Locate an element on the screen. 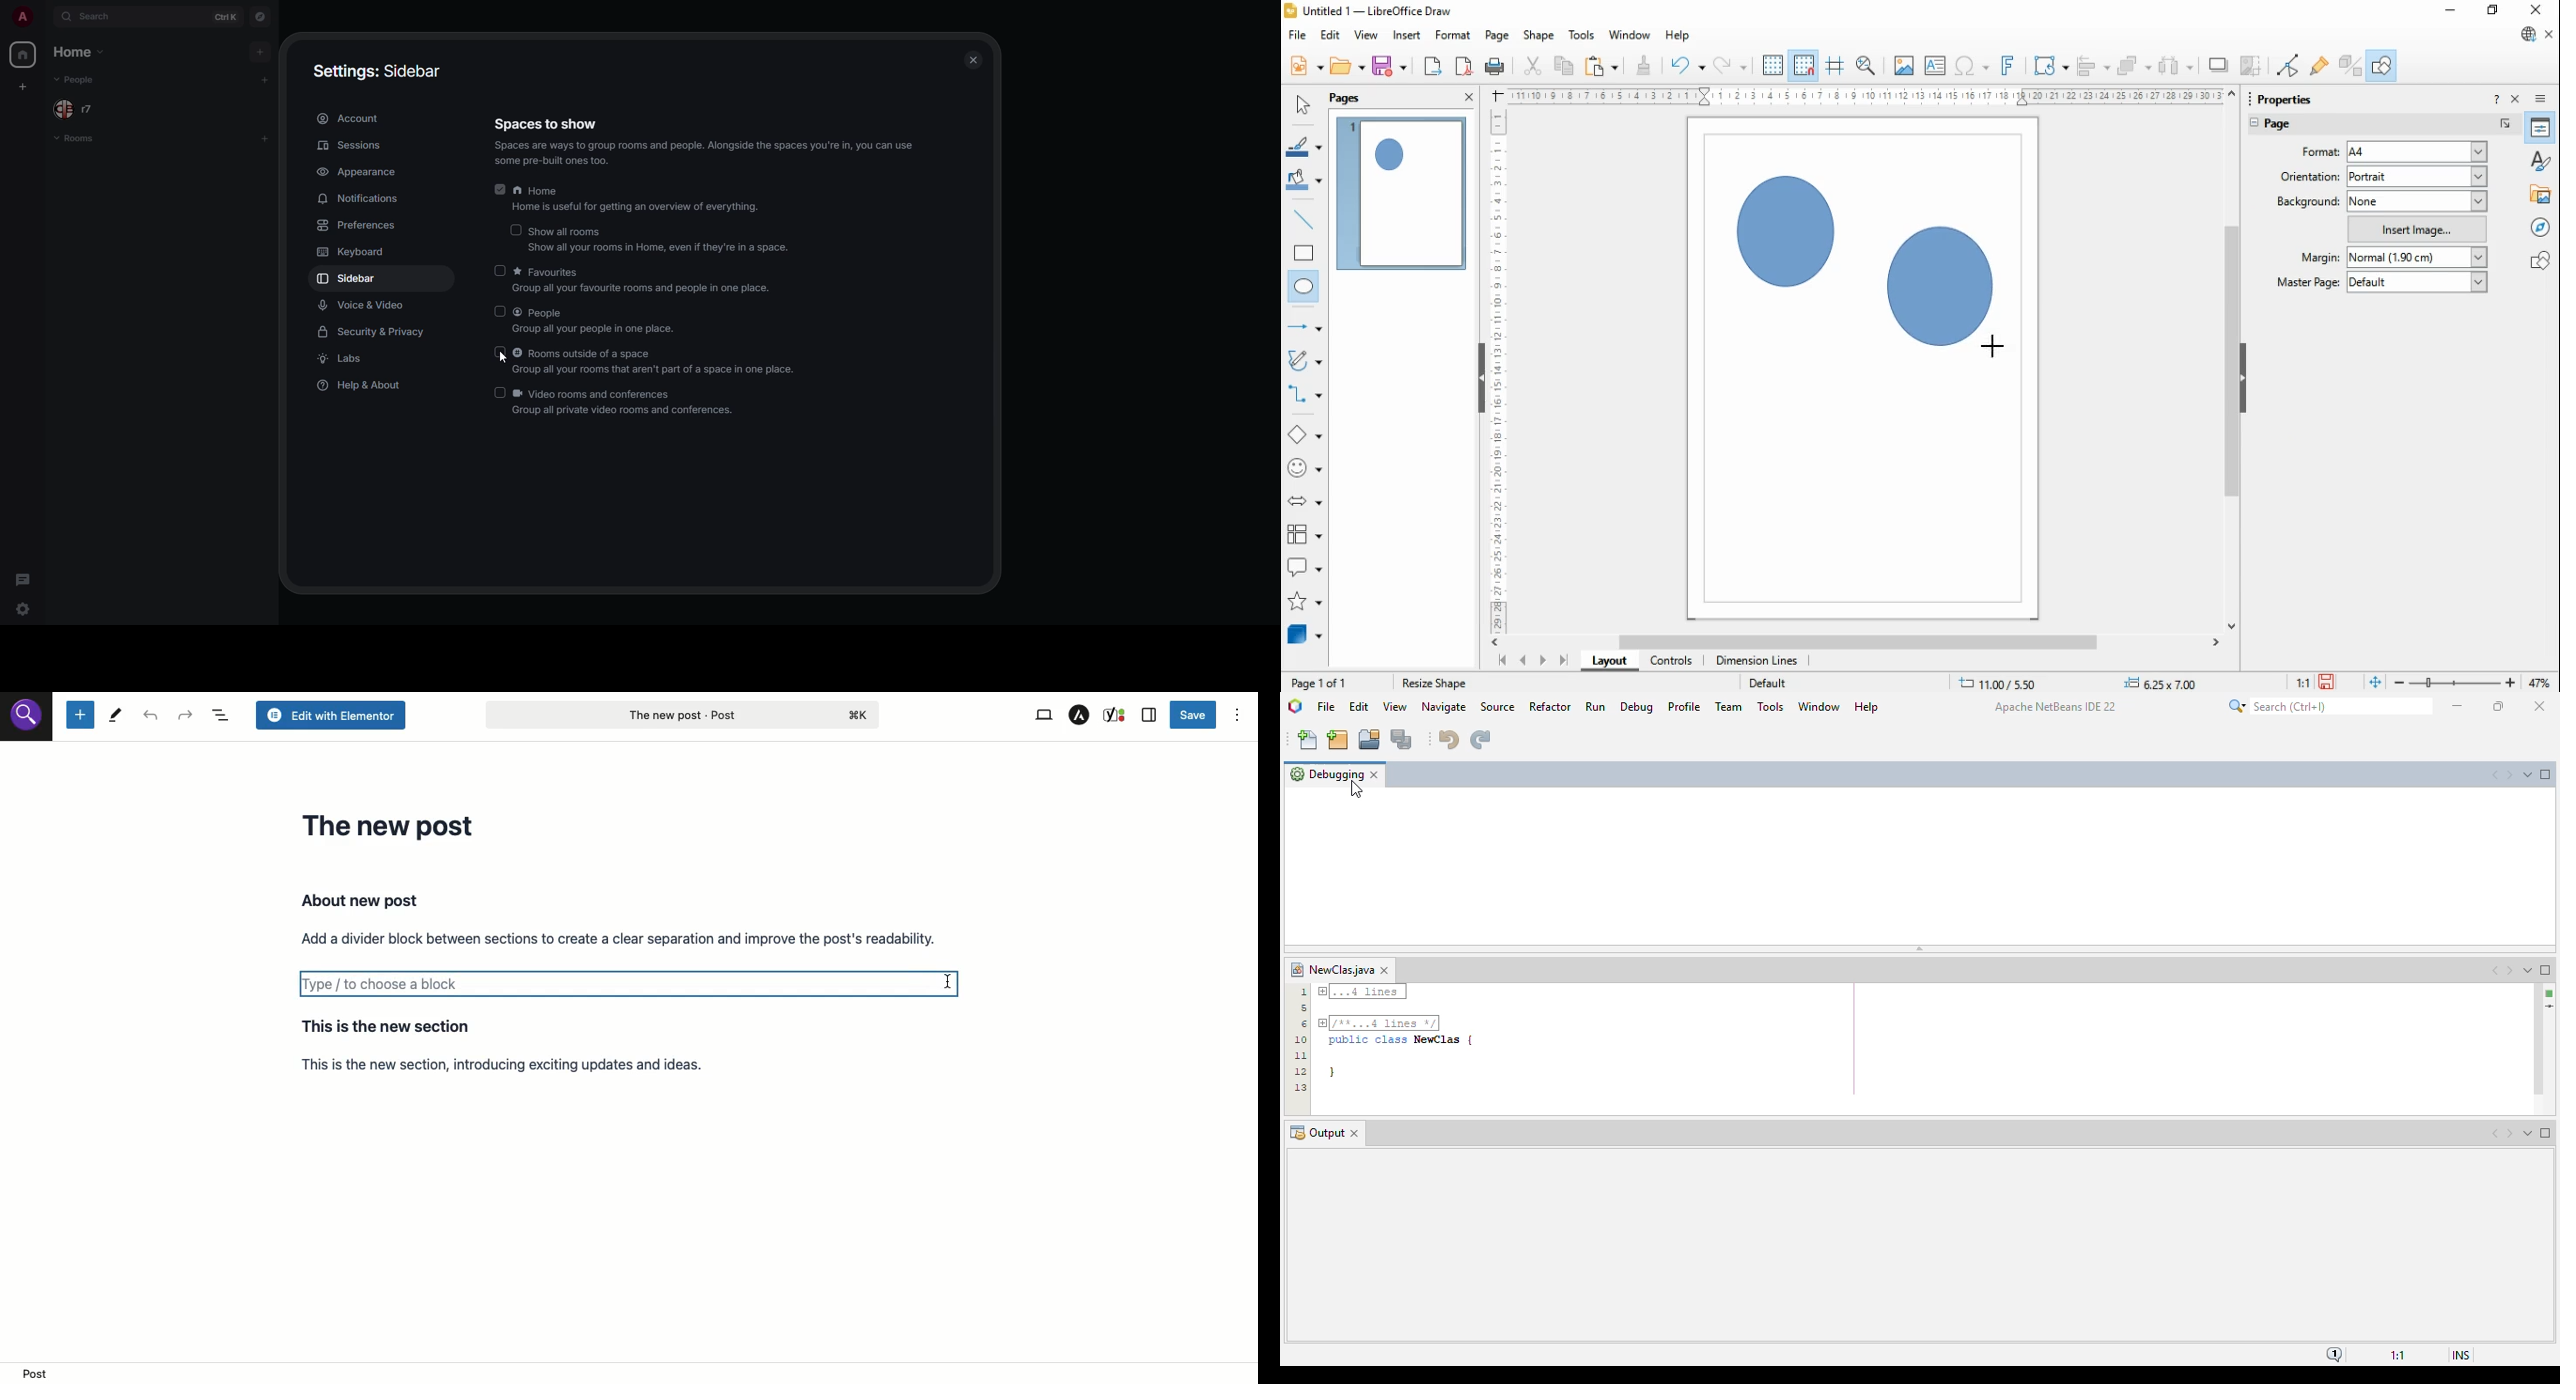  libre office update is located at coordinates (2527, 34).